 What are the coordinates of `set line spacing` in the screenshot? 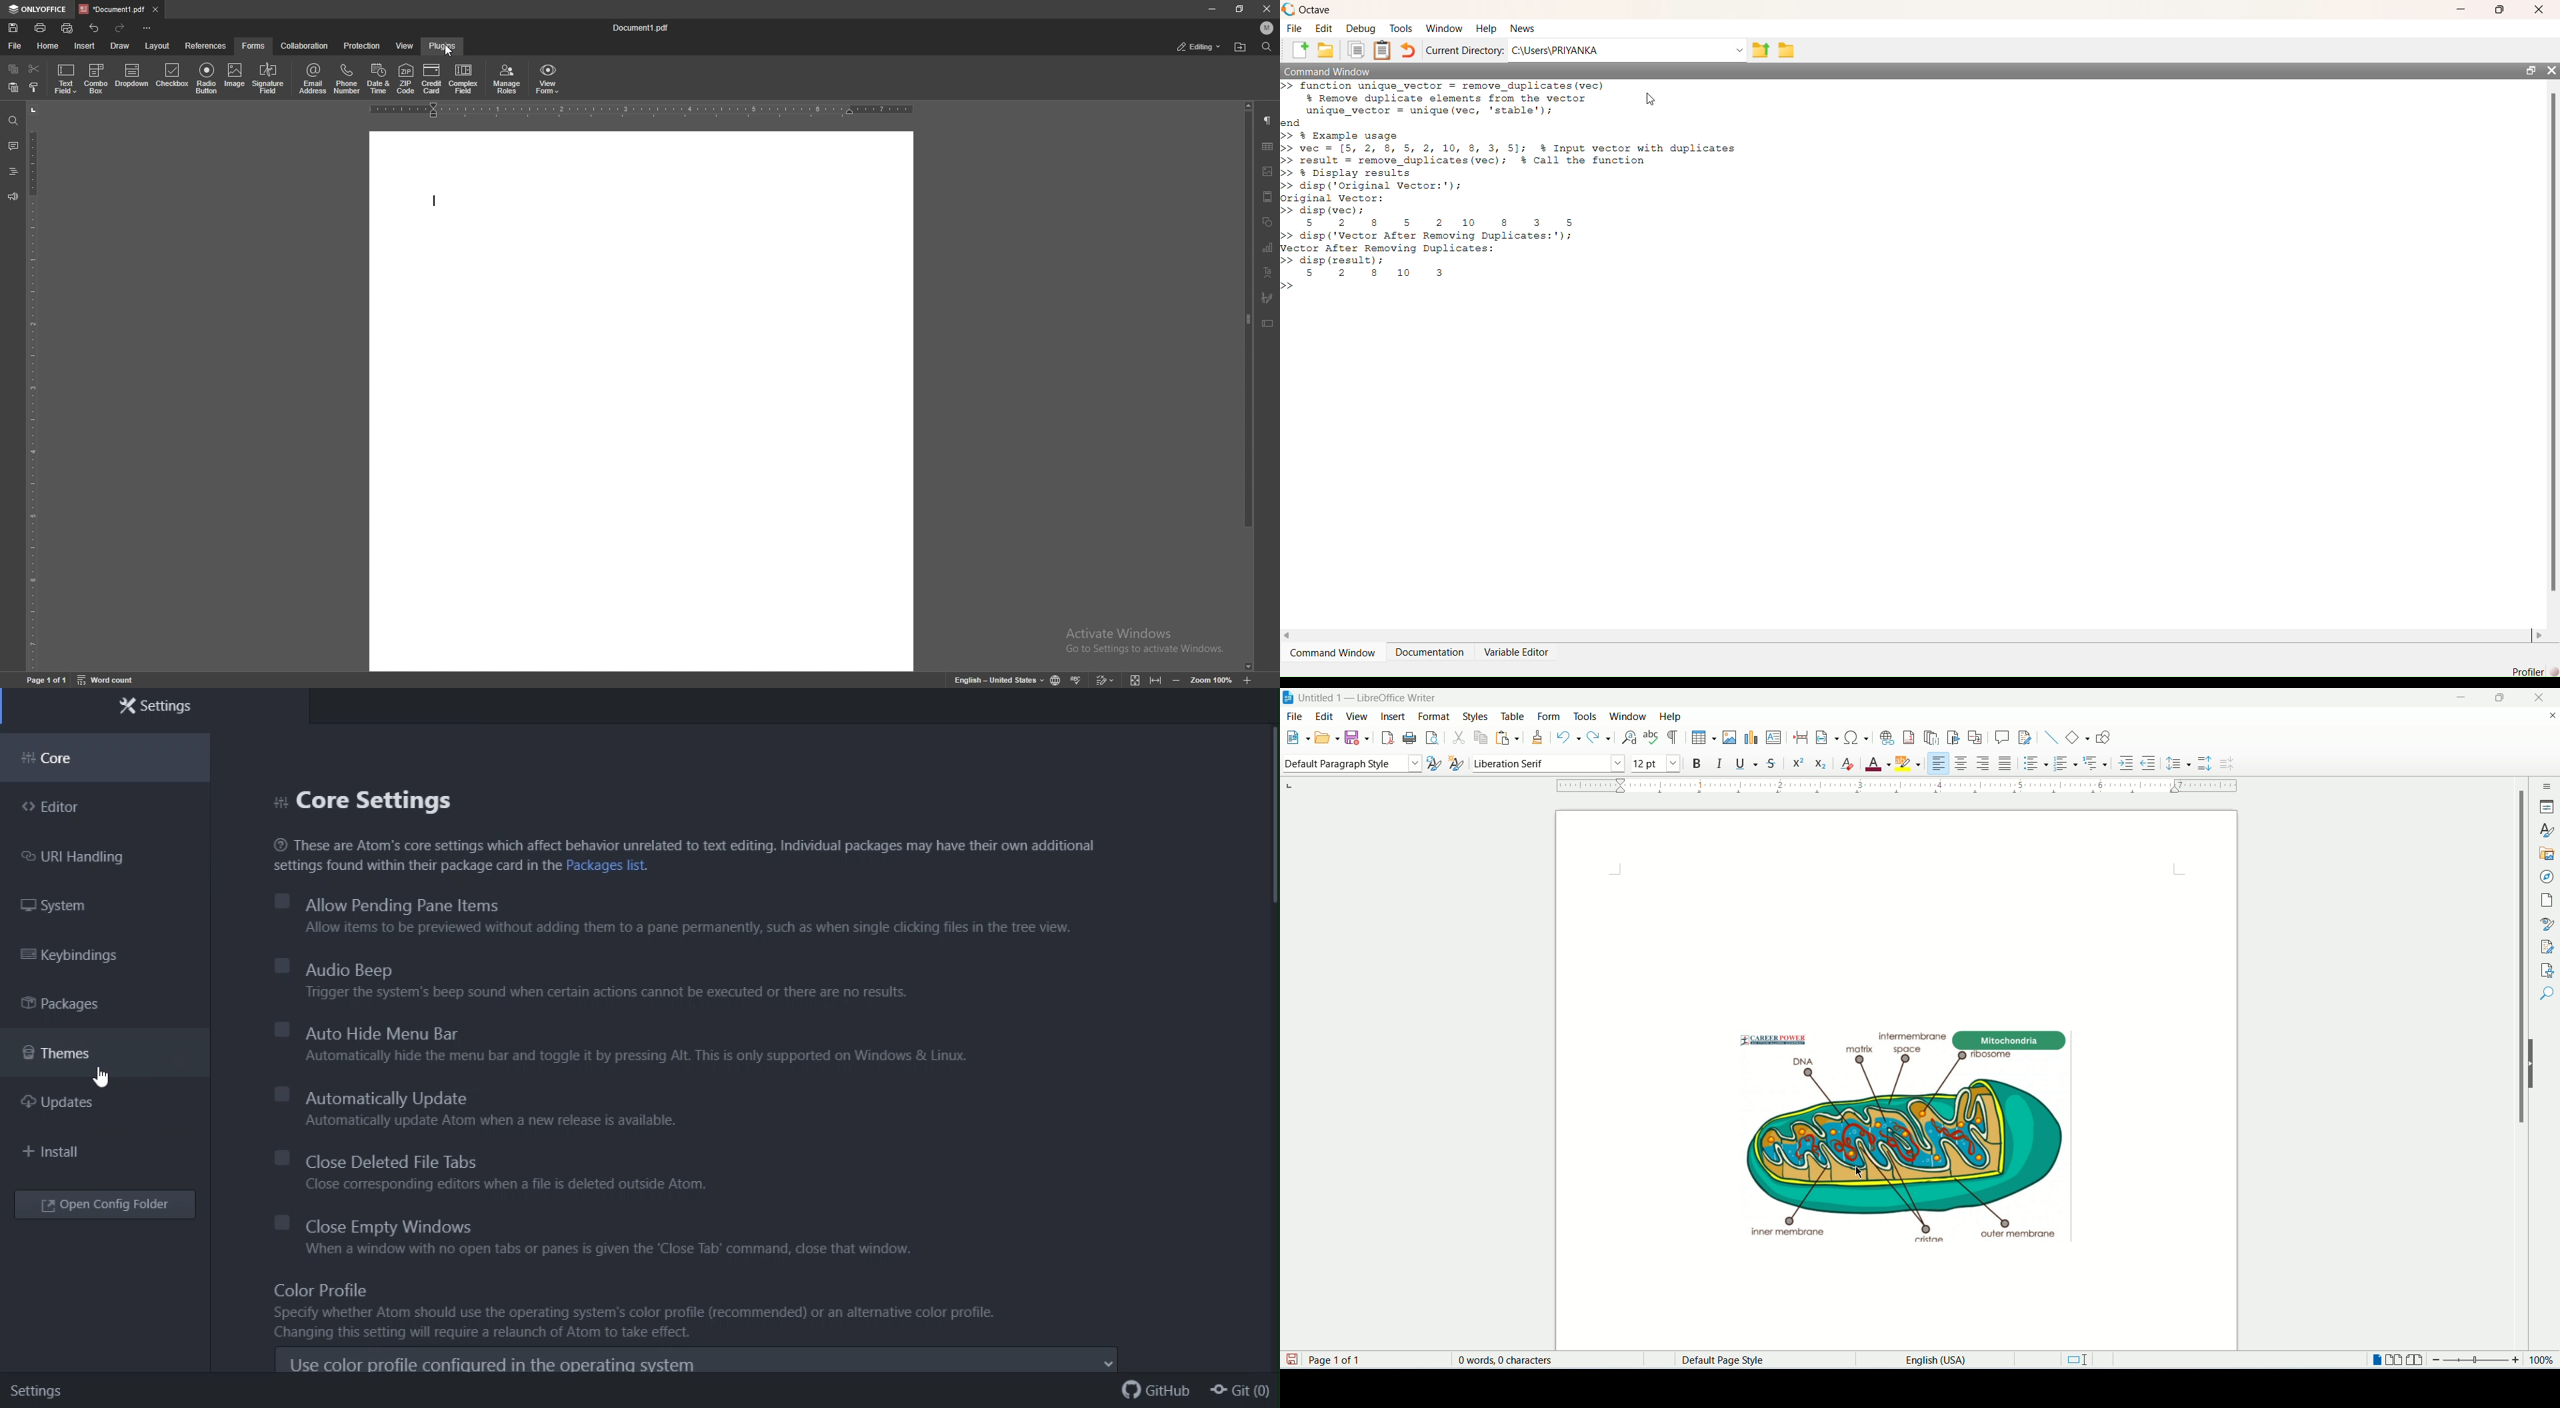 It's located at (2179, 764).